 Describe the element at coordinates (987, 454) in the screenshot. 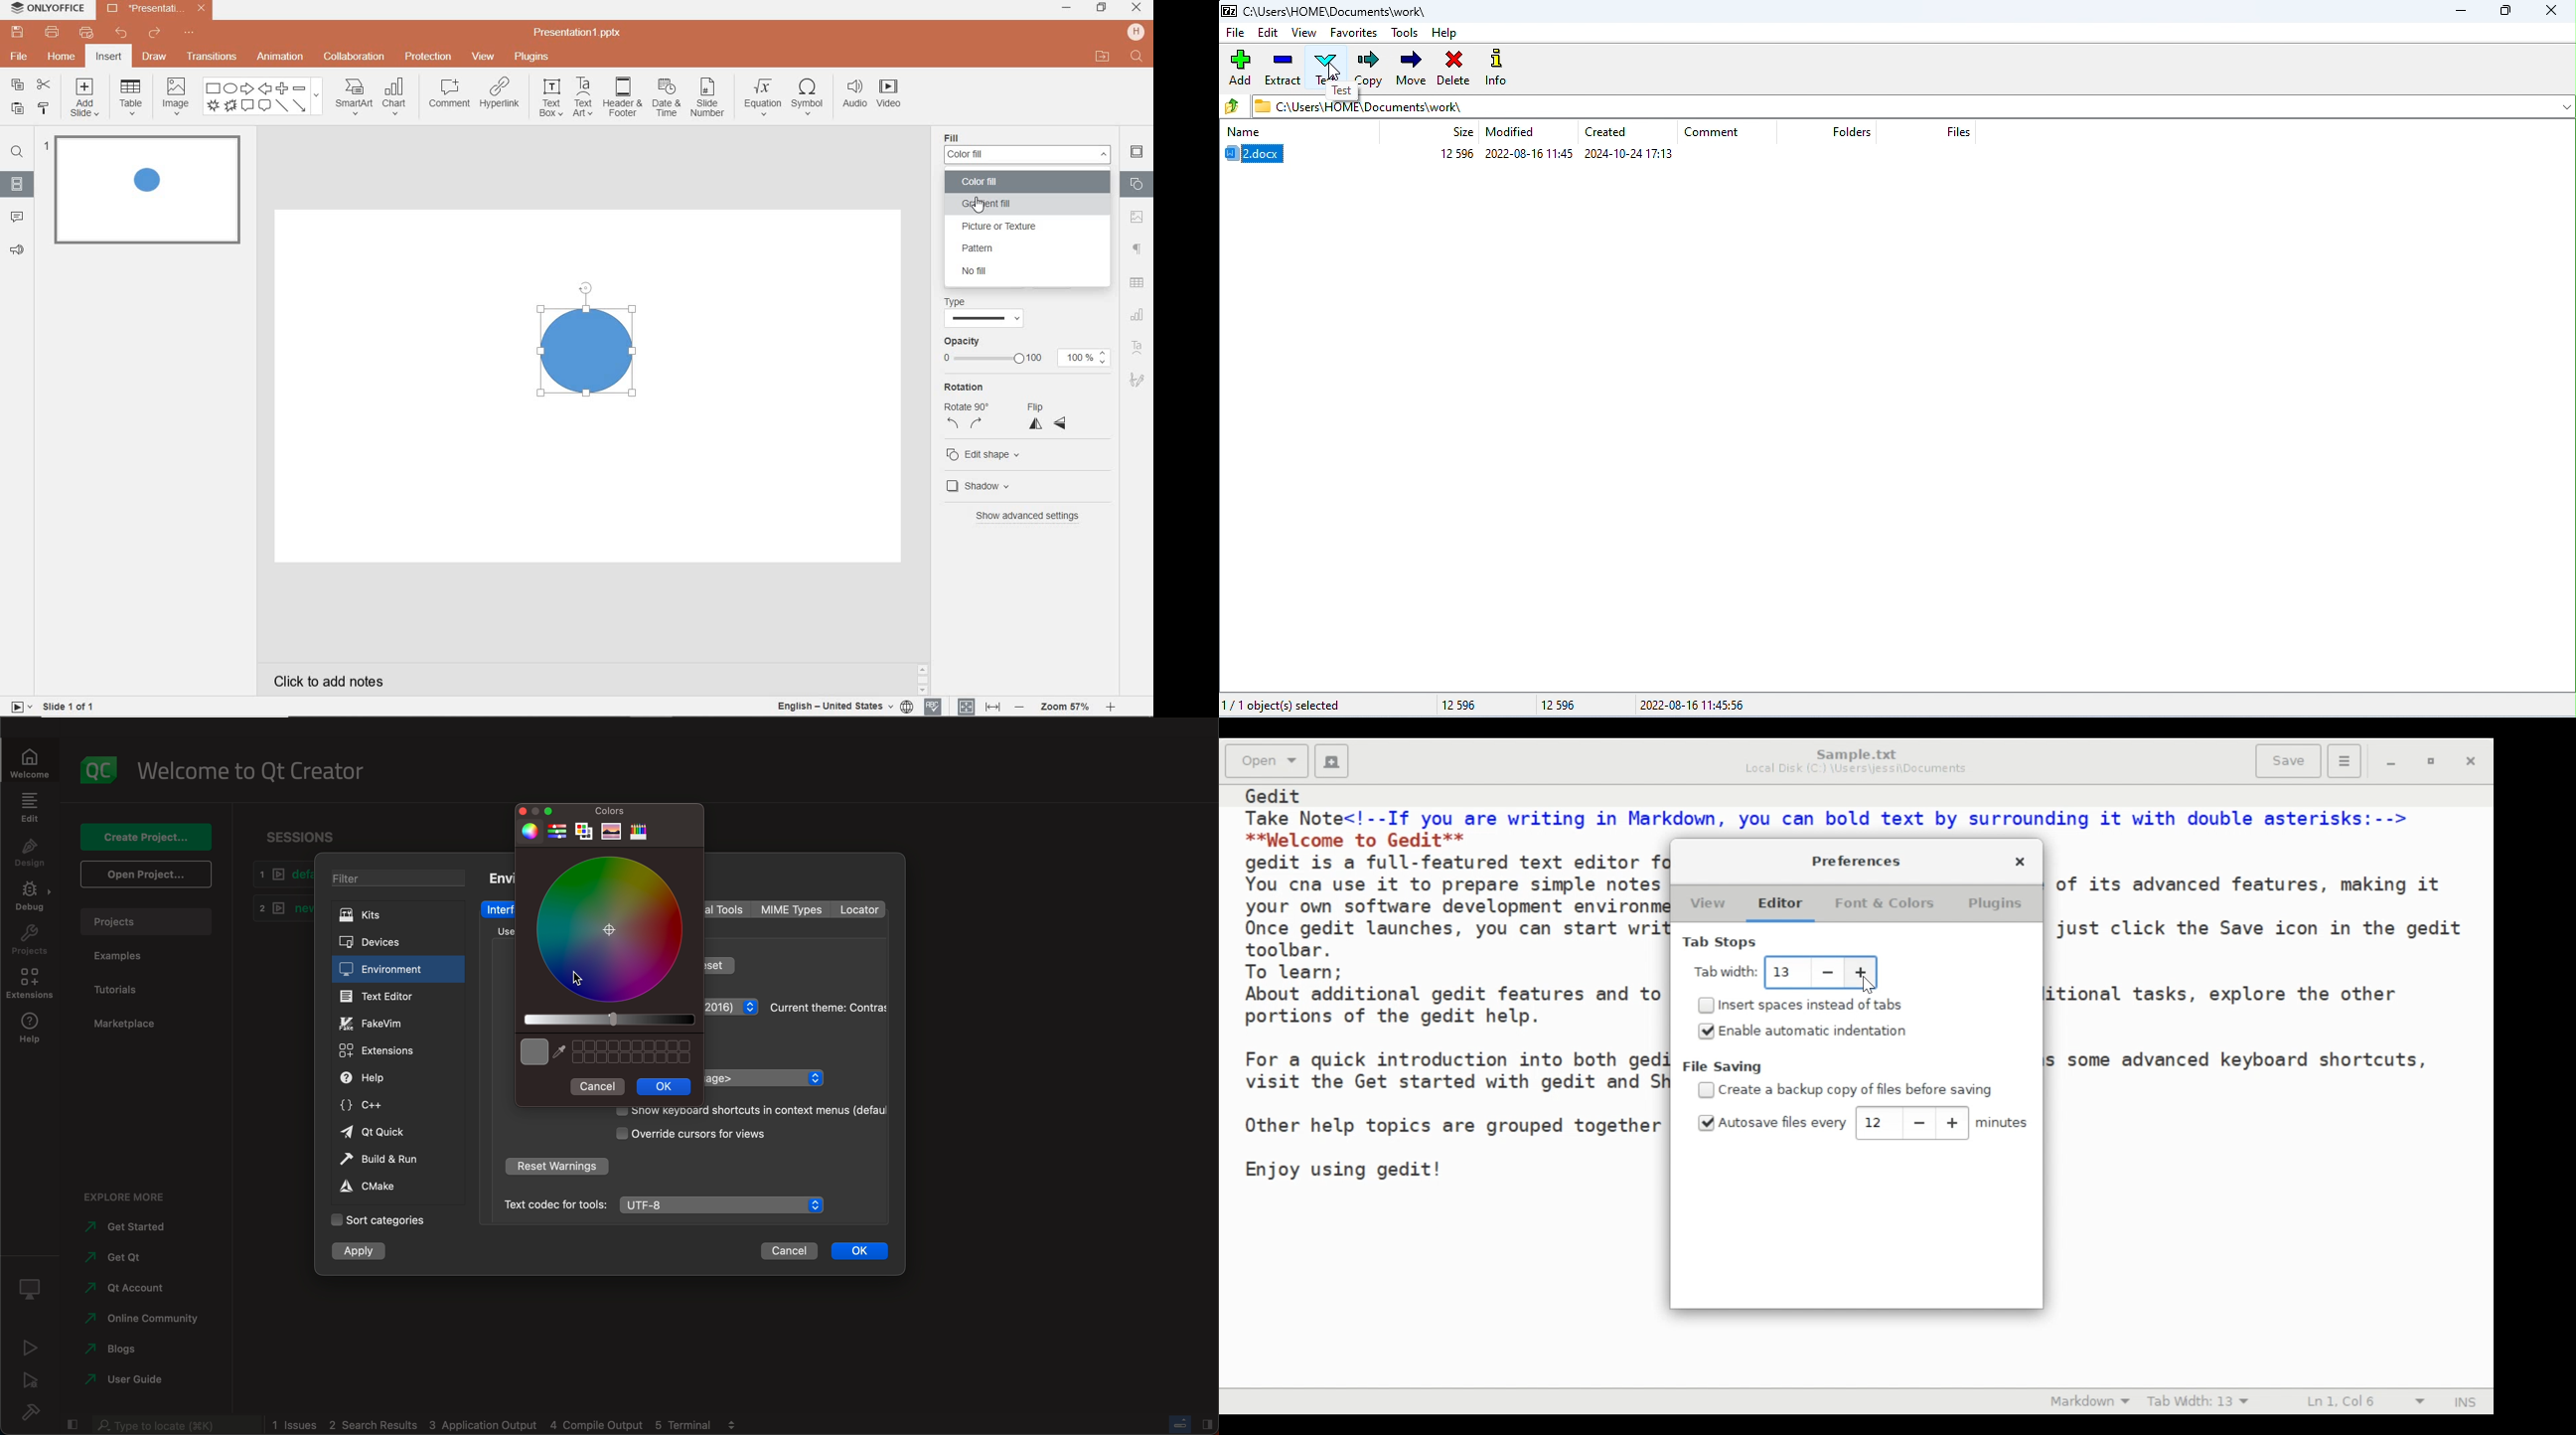

I see `edit shape` at that location.